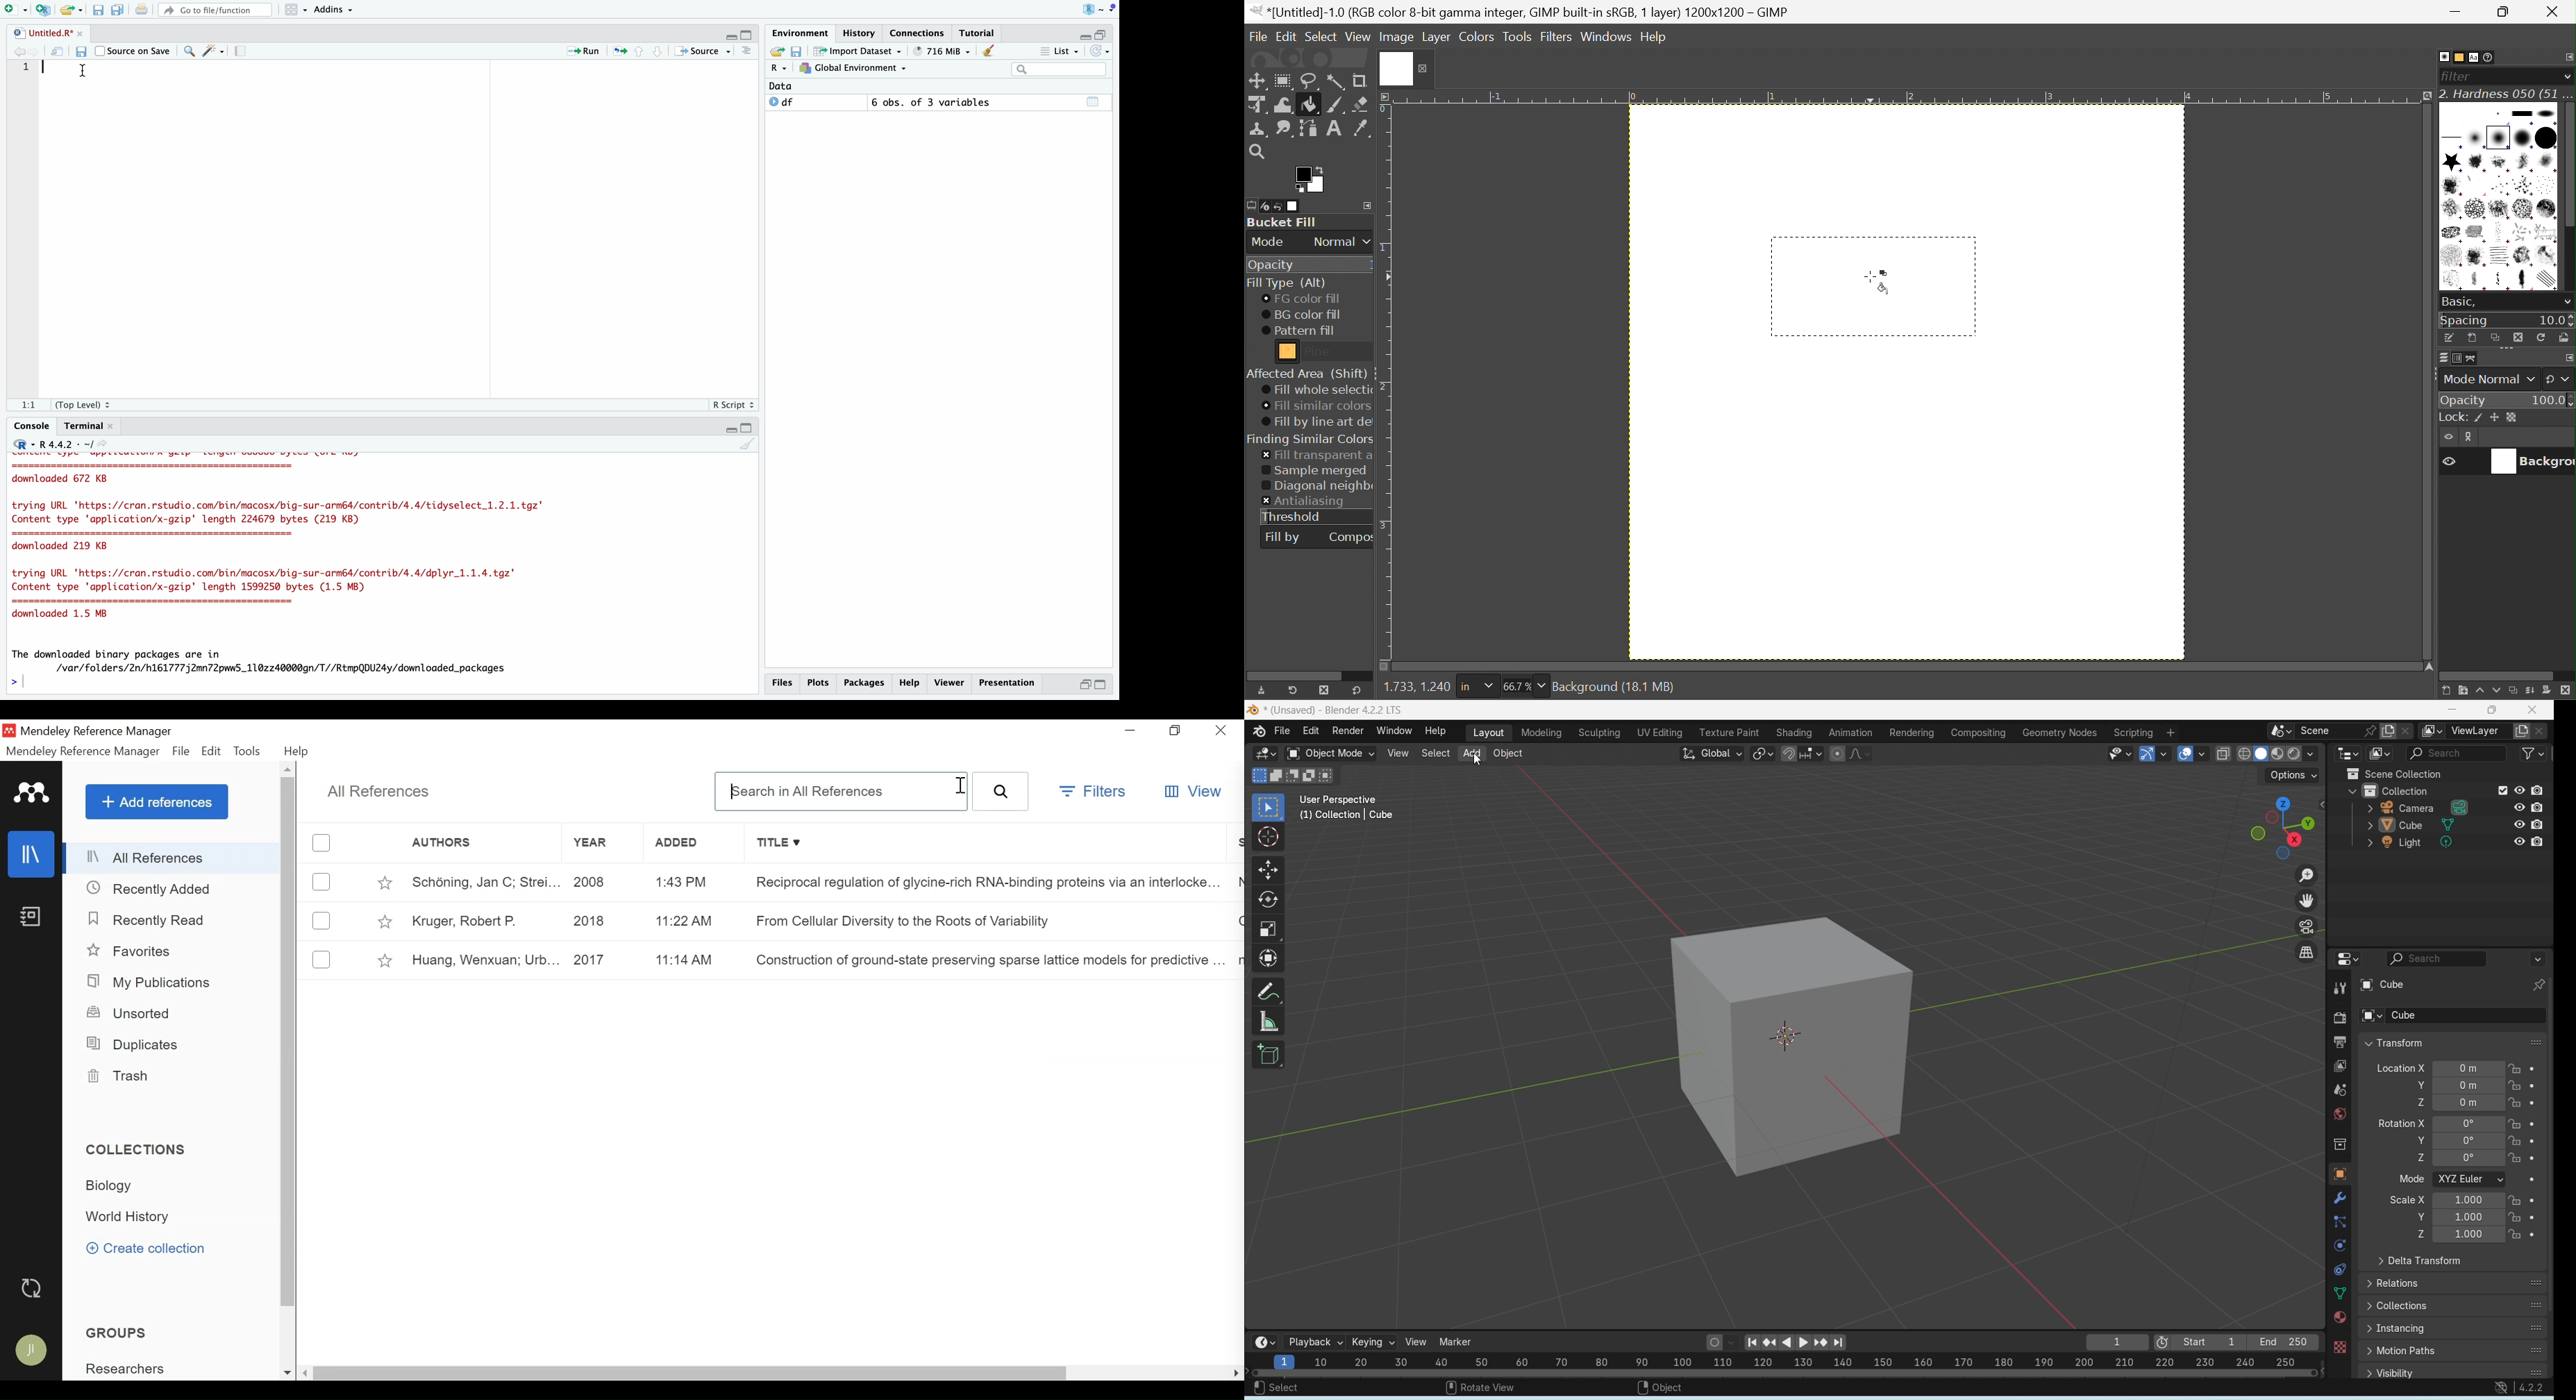 The width and height of the screenshot is (2576, 1400). I want to click on Undo History, so click(1278, 208).